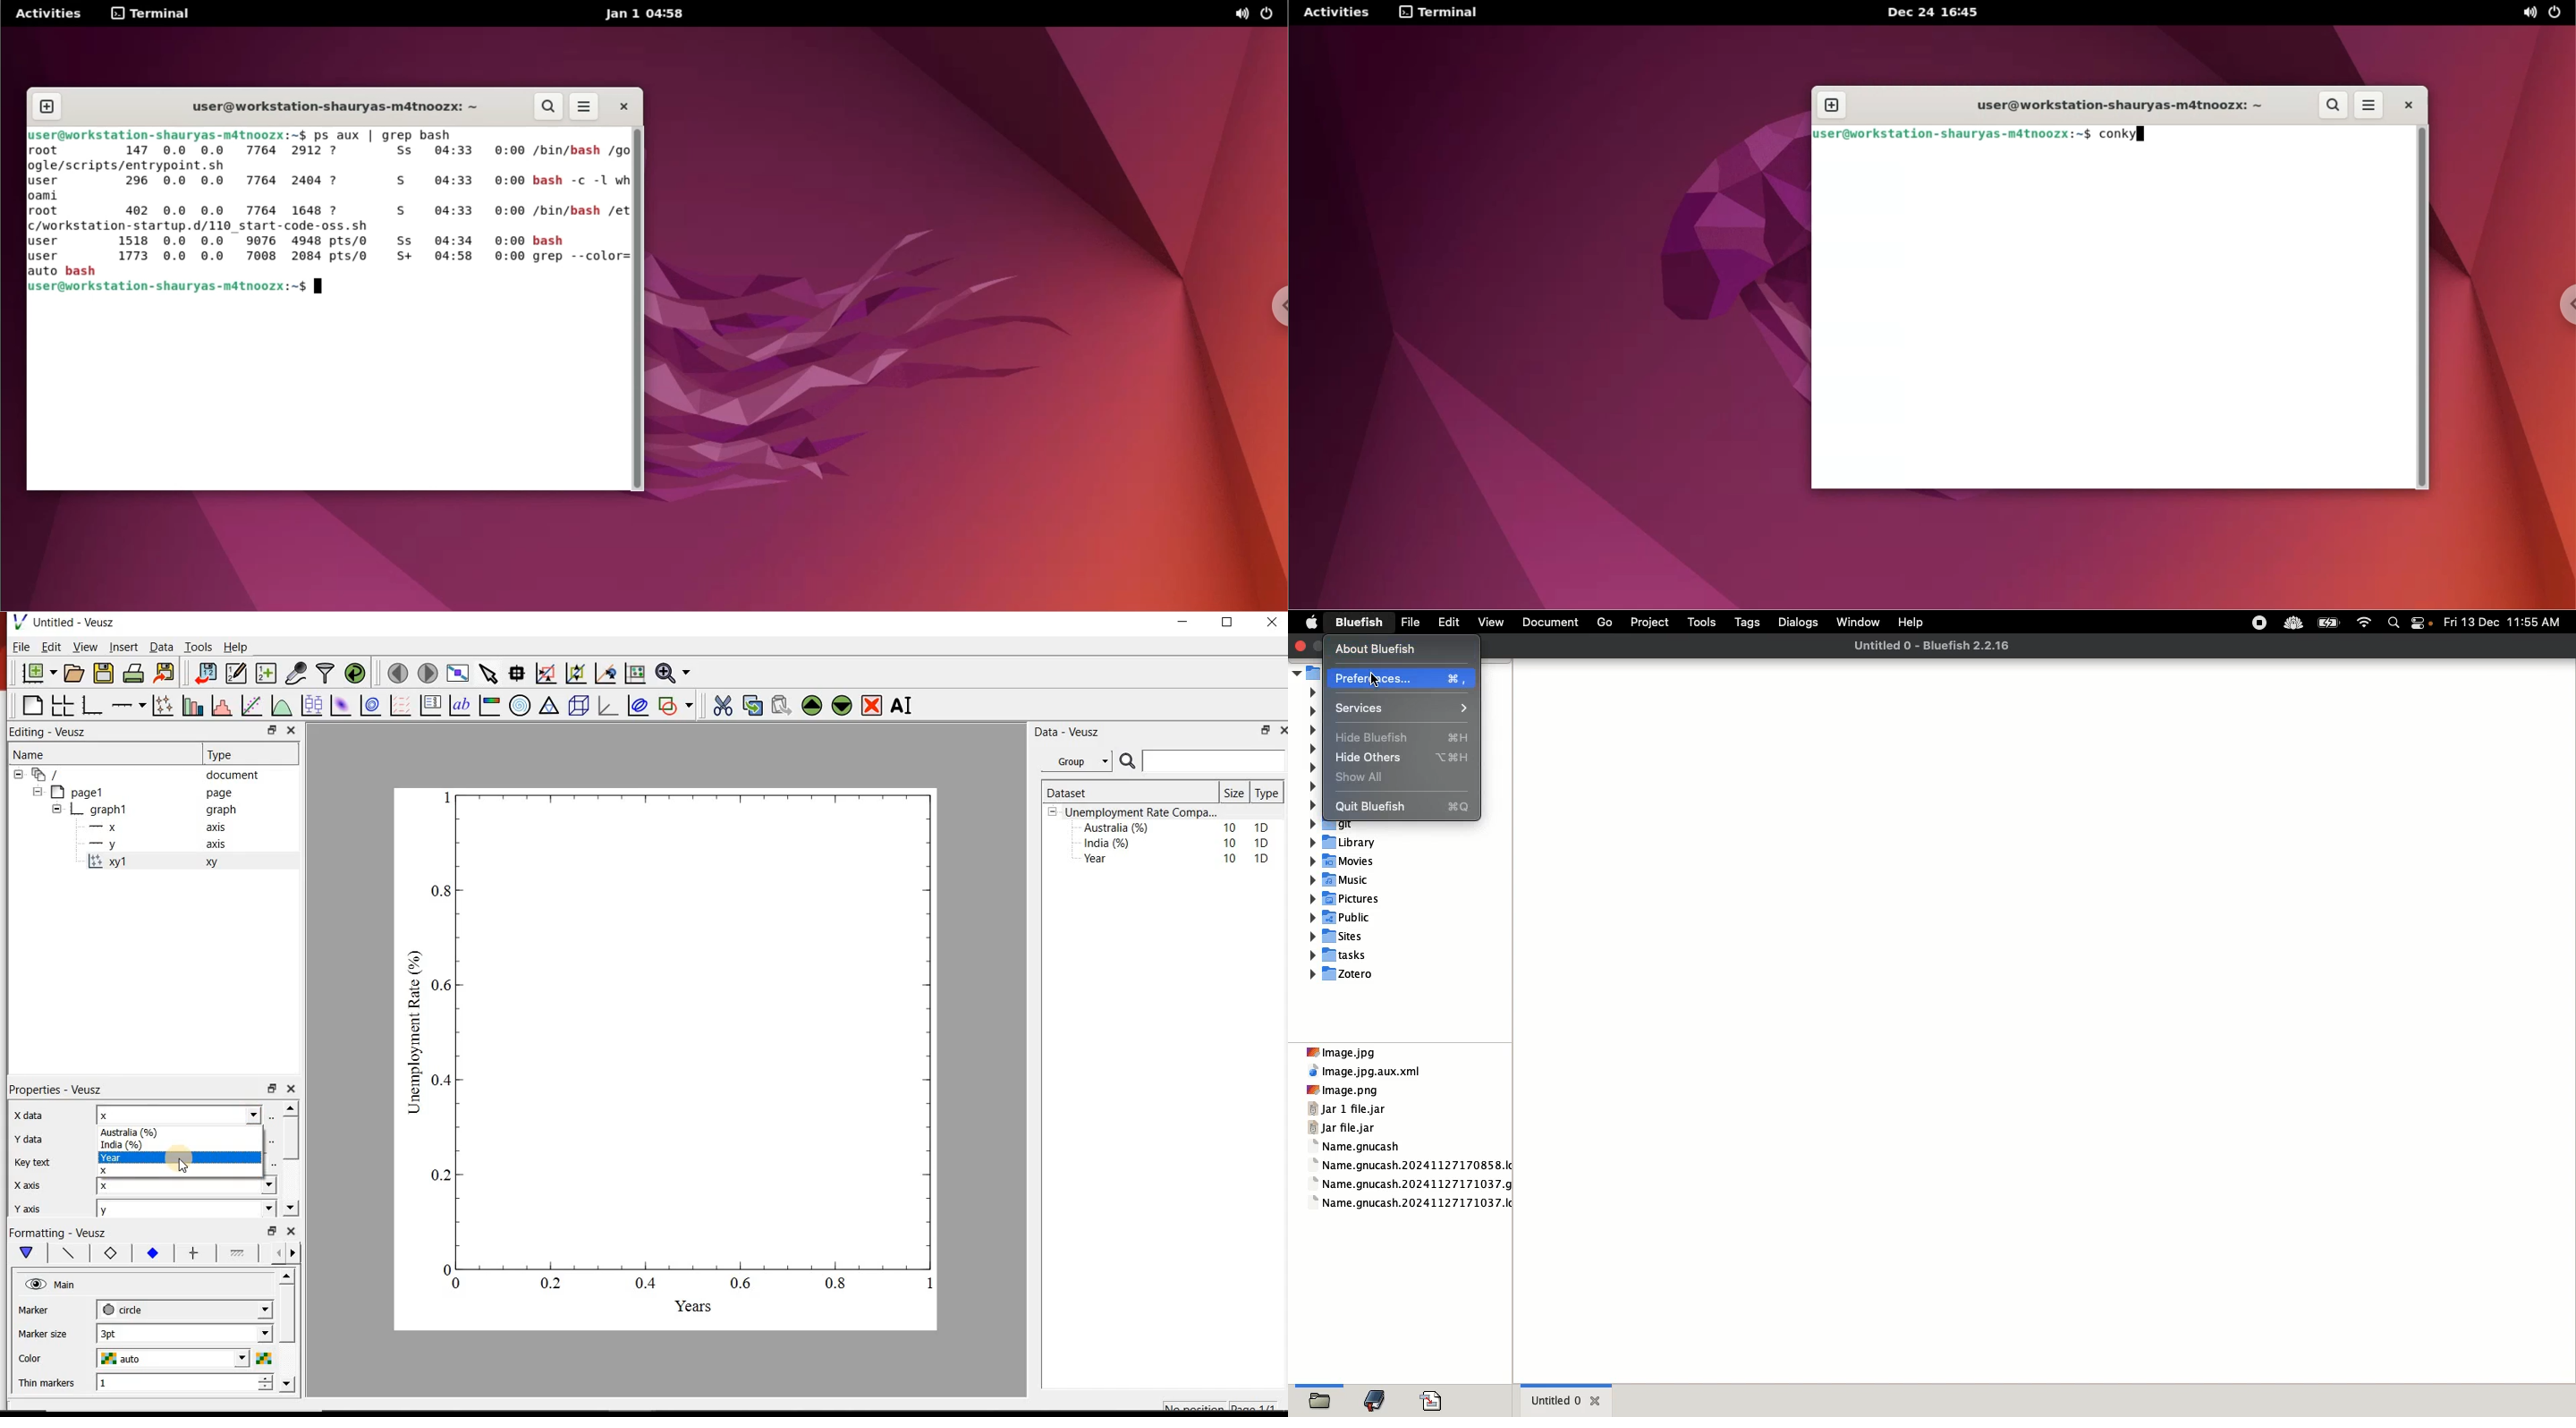 This screenshot has height=1428, width=2576. I want to click on 1, so click(172, 1384).